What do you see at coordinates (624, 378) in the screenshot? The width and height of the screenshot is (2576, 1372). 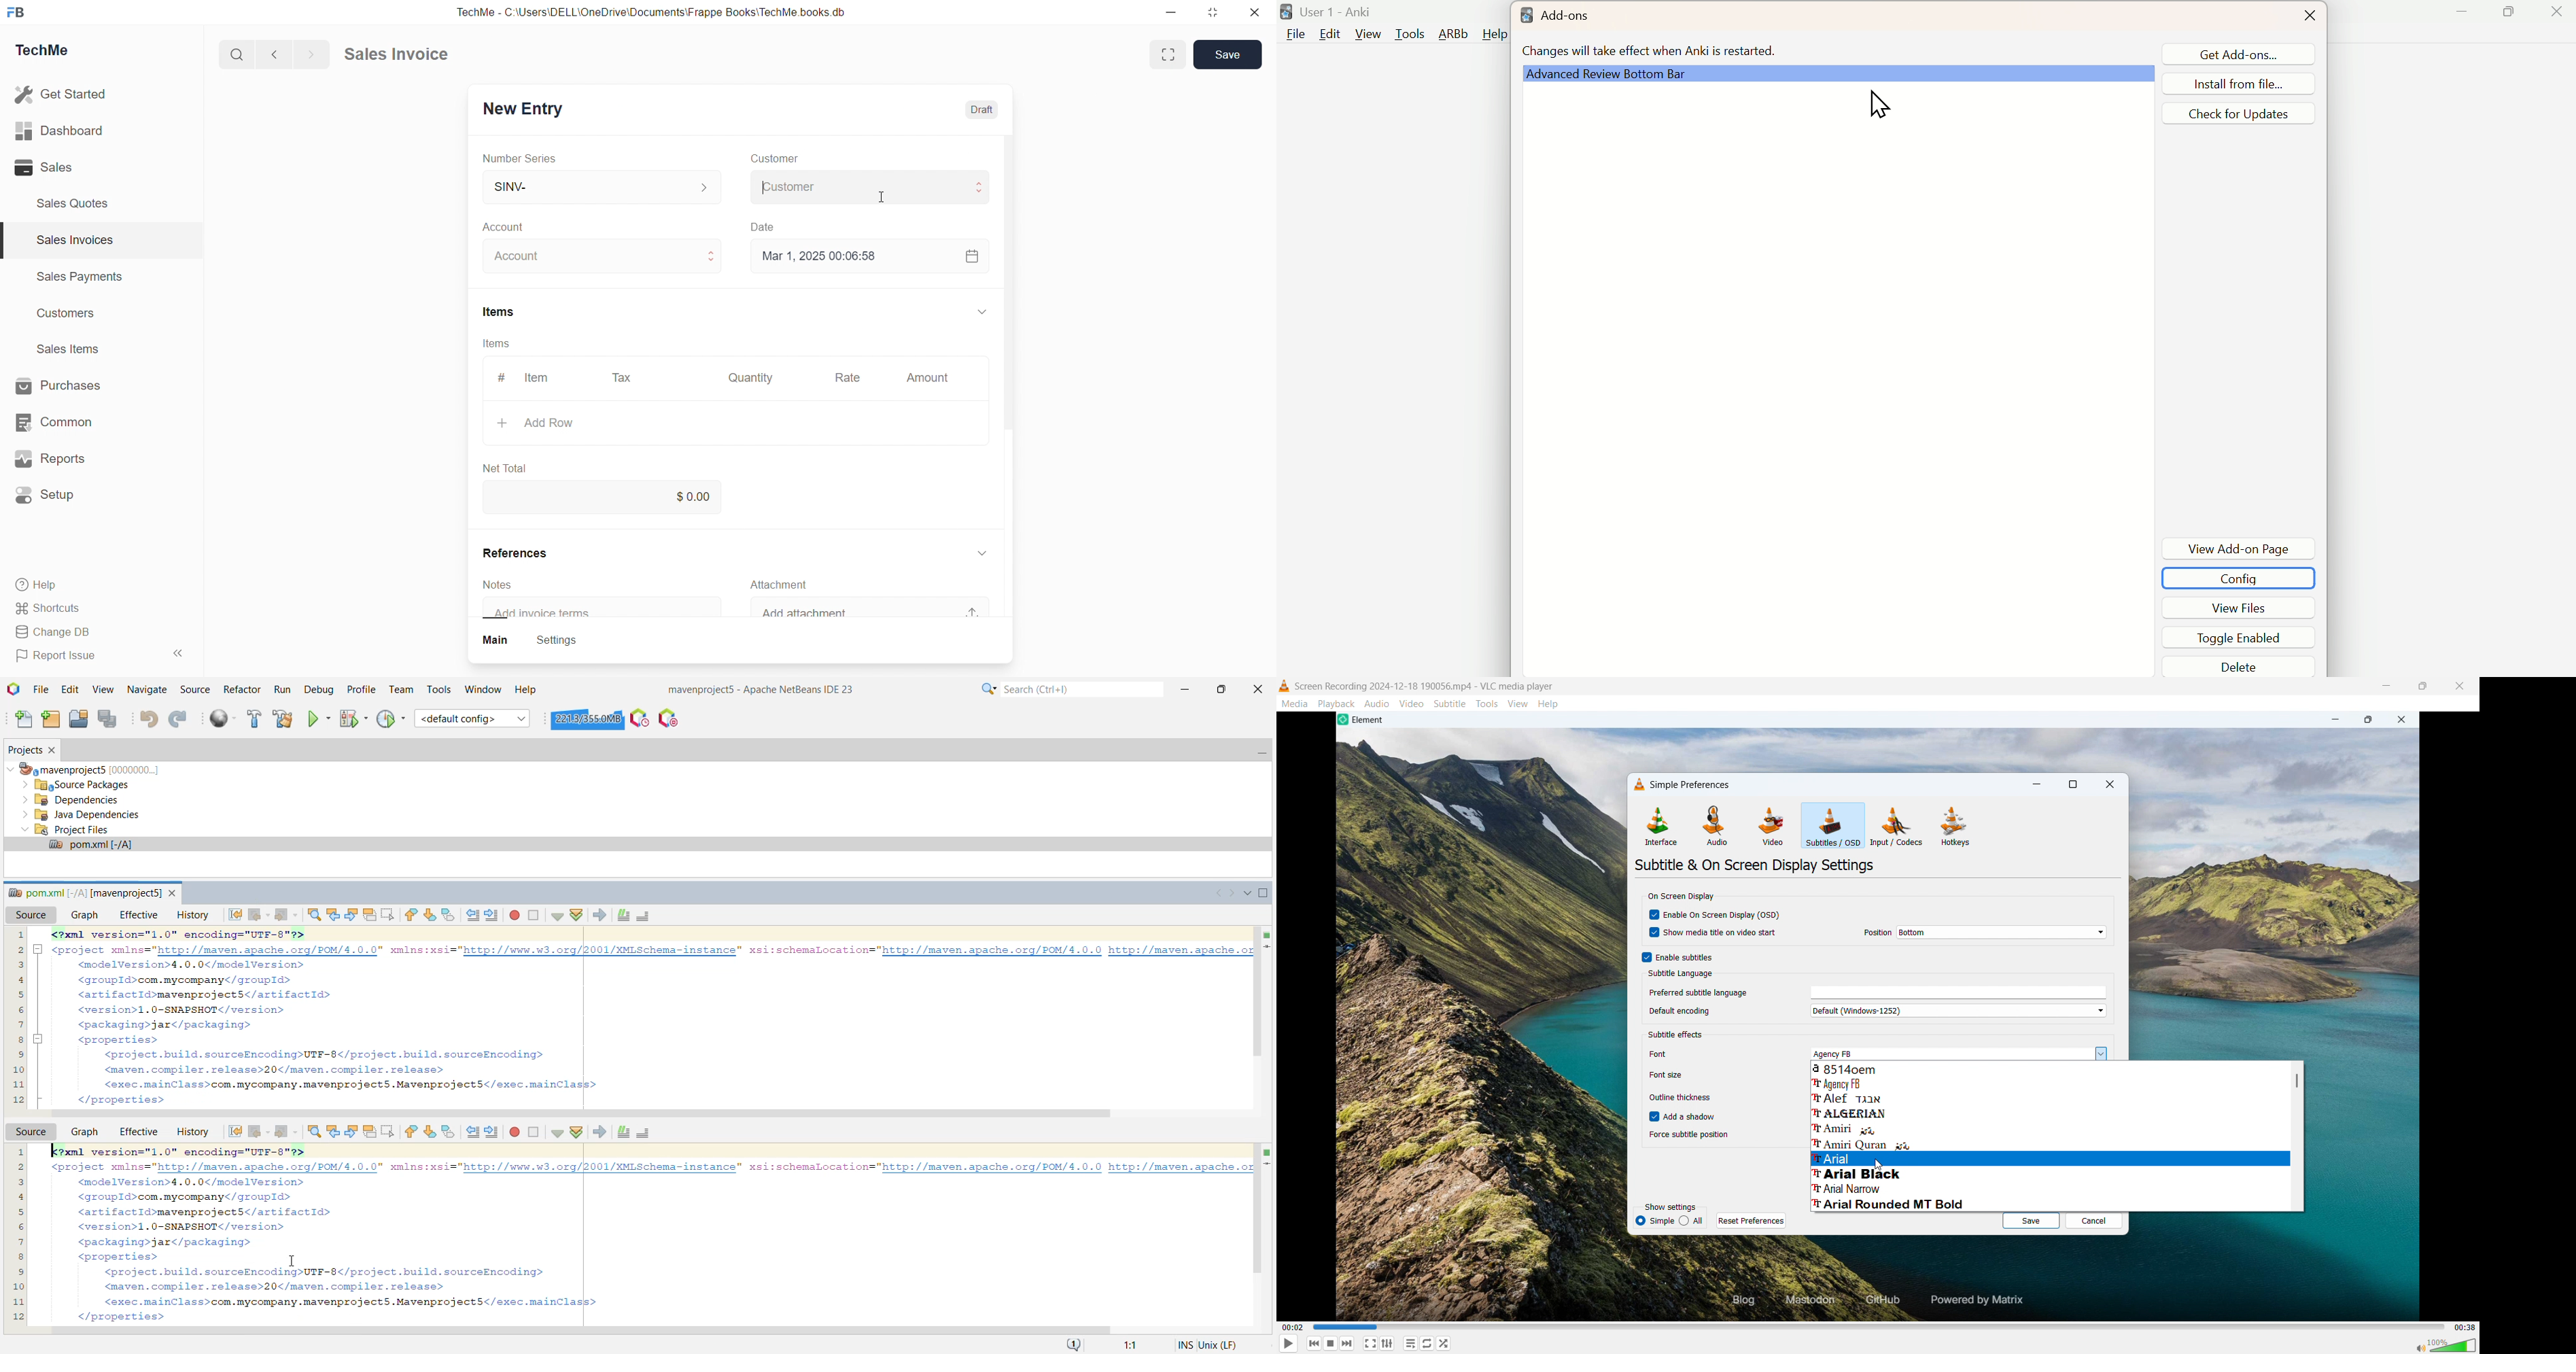 I see `Tax` at bounding box center [624, 378].